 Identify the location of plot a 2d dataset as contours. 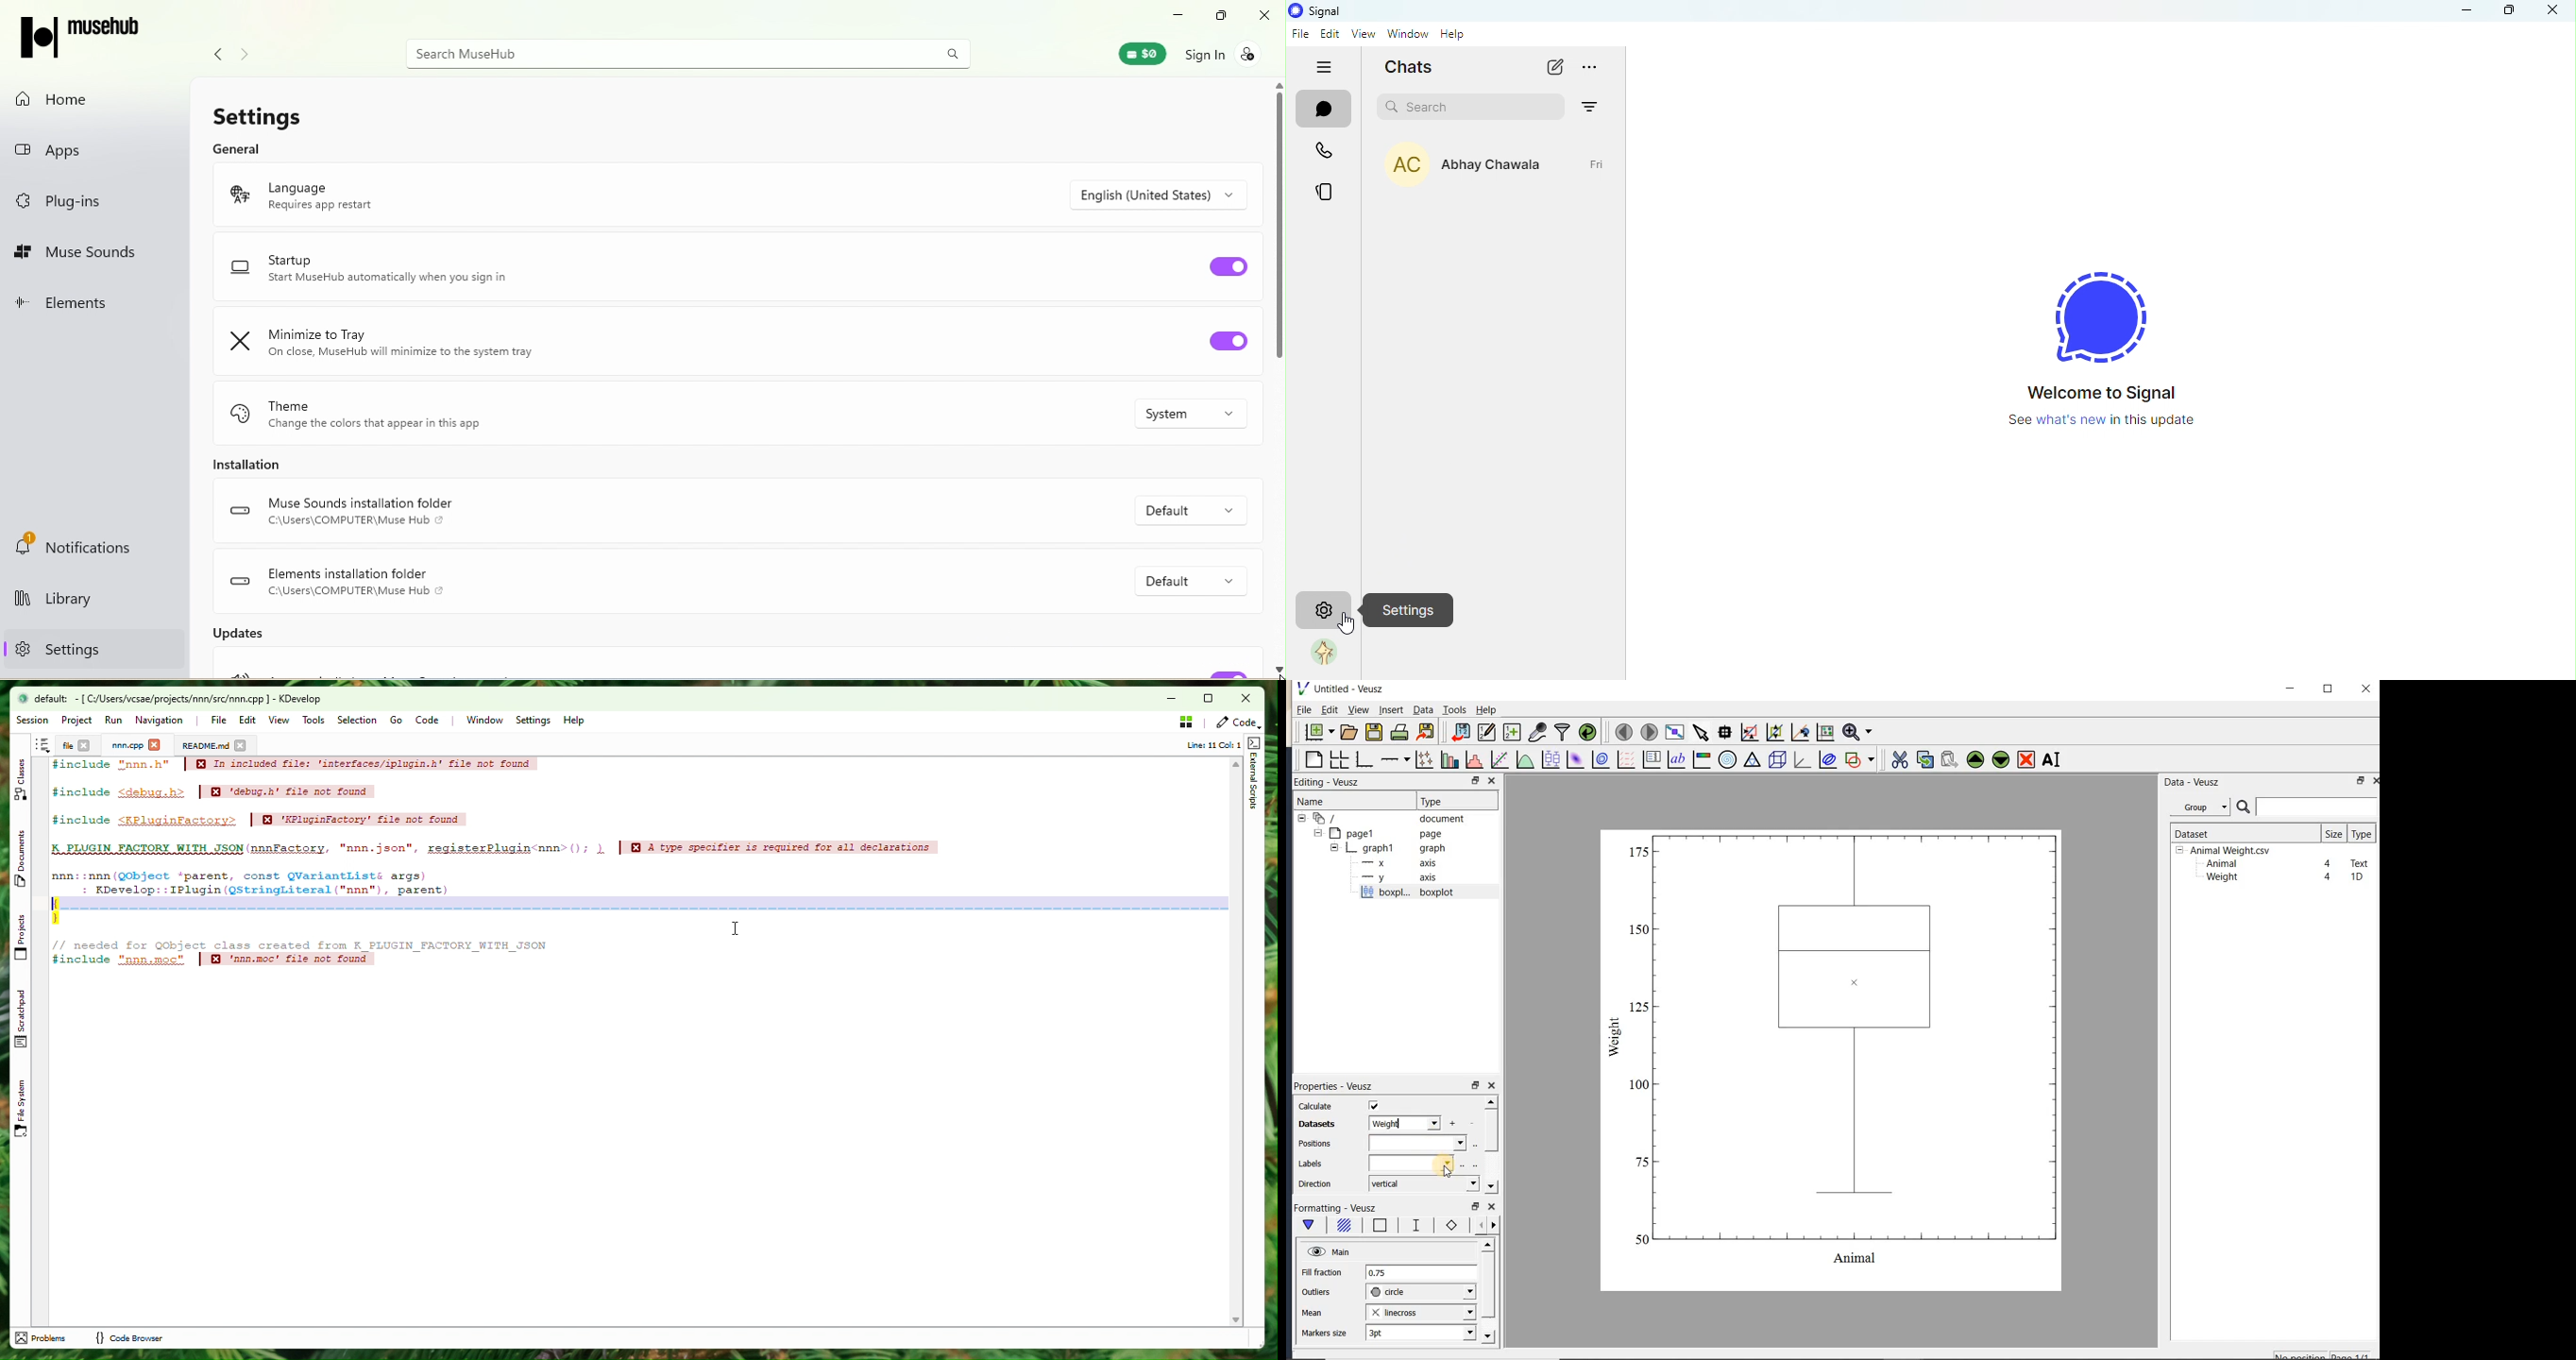
(1599, 759).